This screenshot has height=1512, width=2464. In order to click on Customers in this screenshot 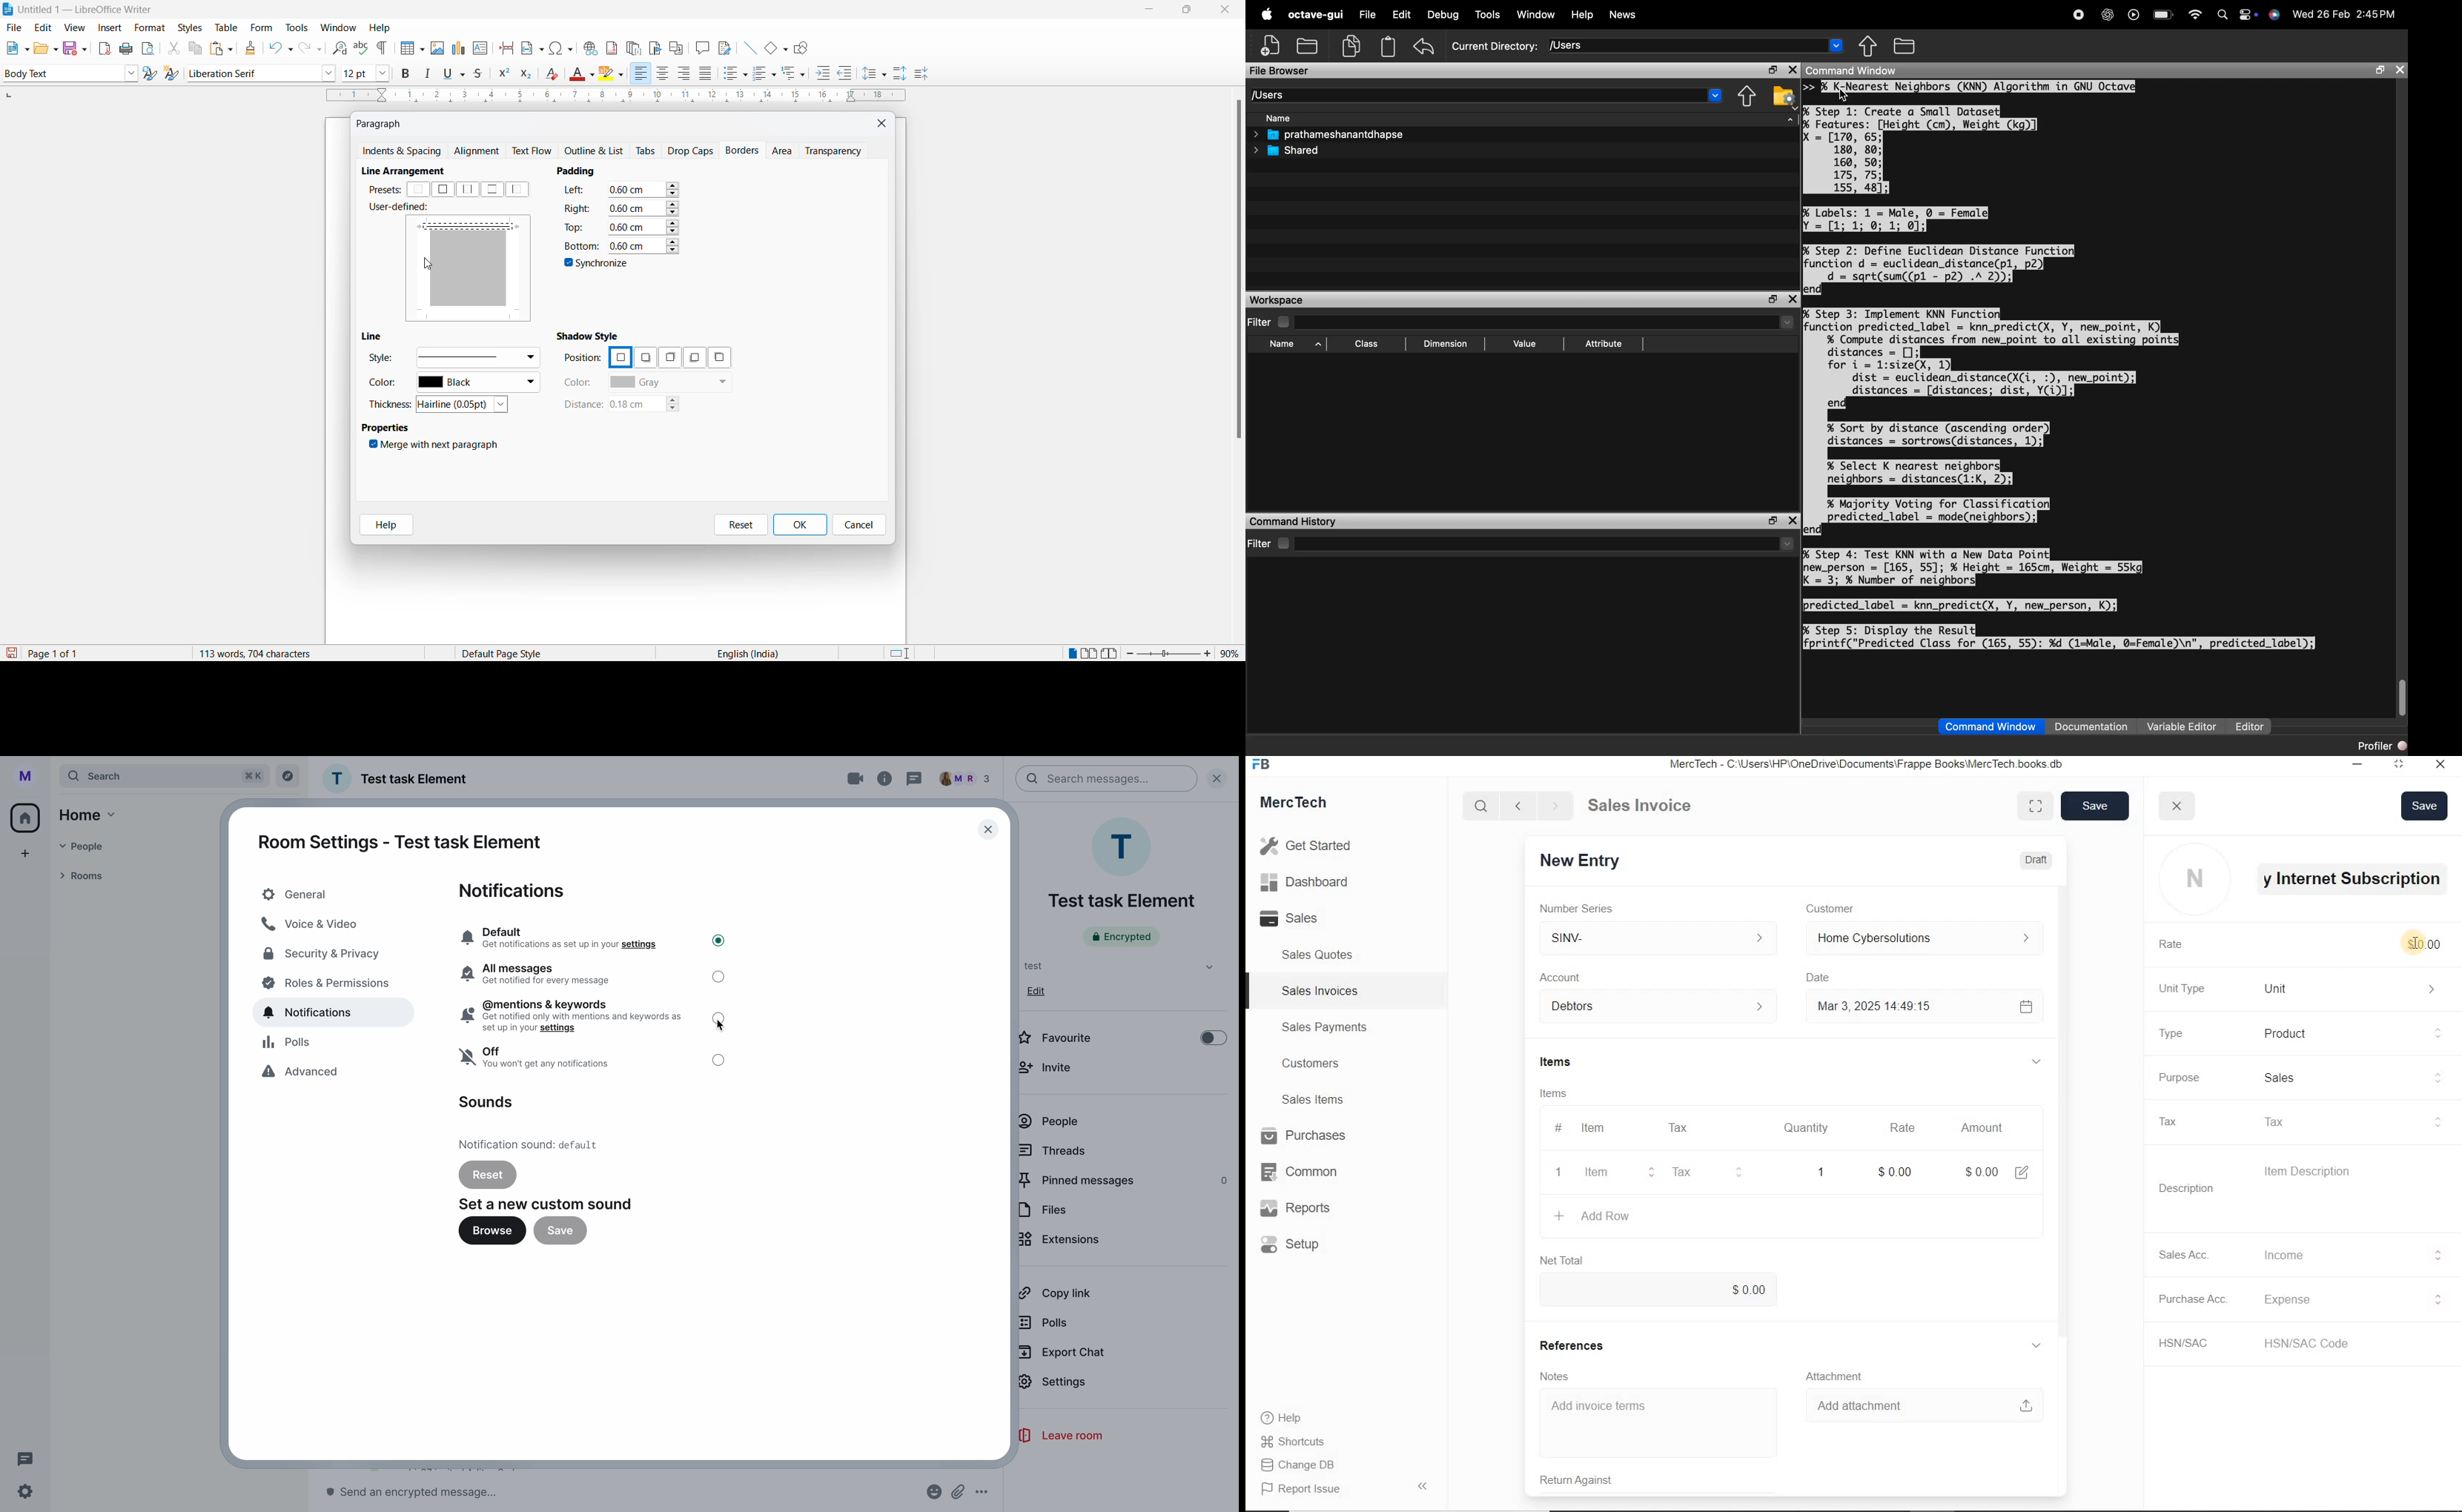, I will do `click(1324, 1064)`.